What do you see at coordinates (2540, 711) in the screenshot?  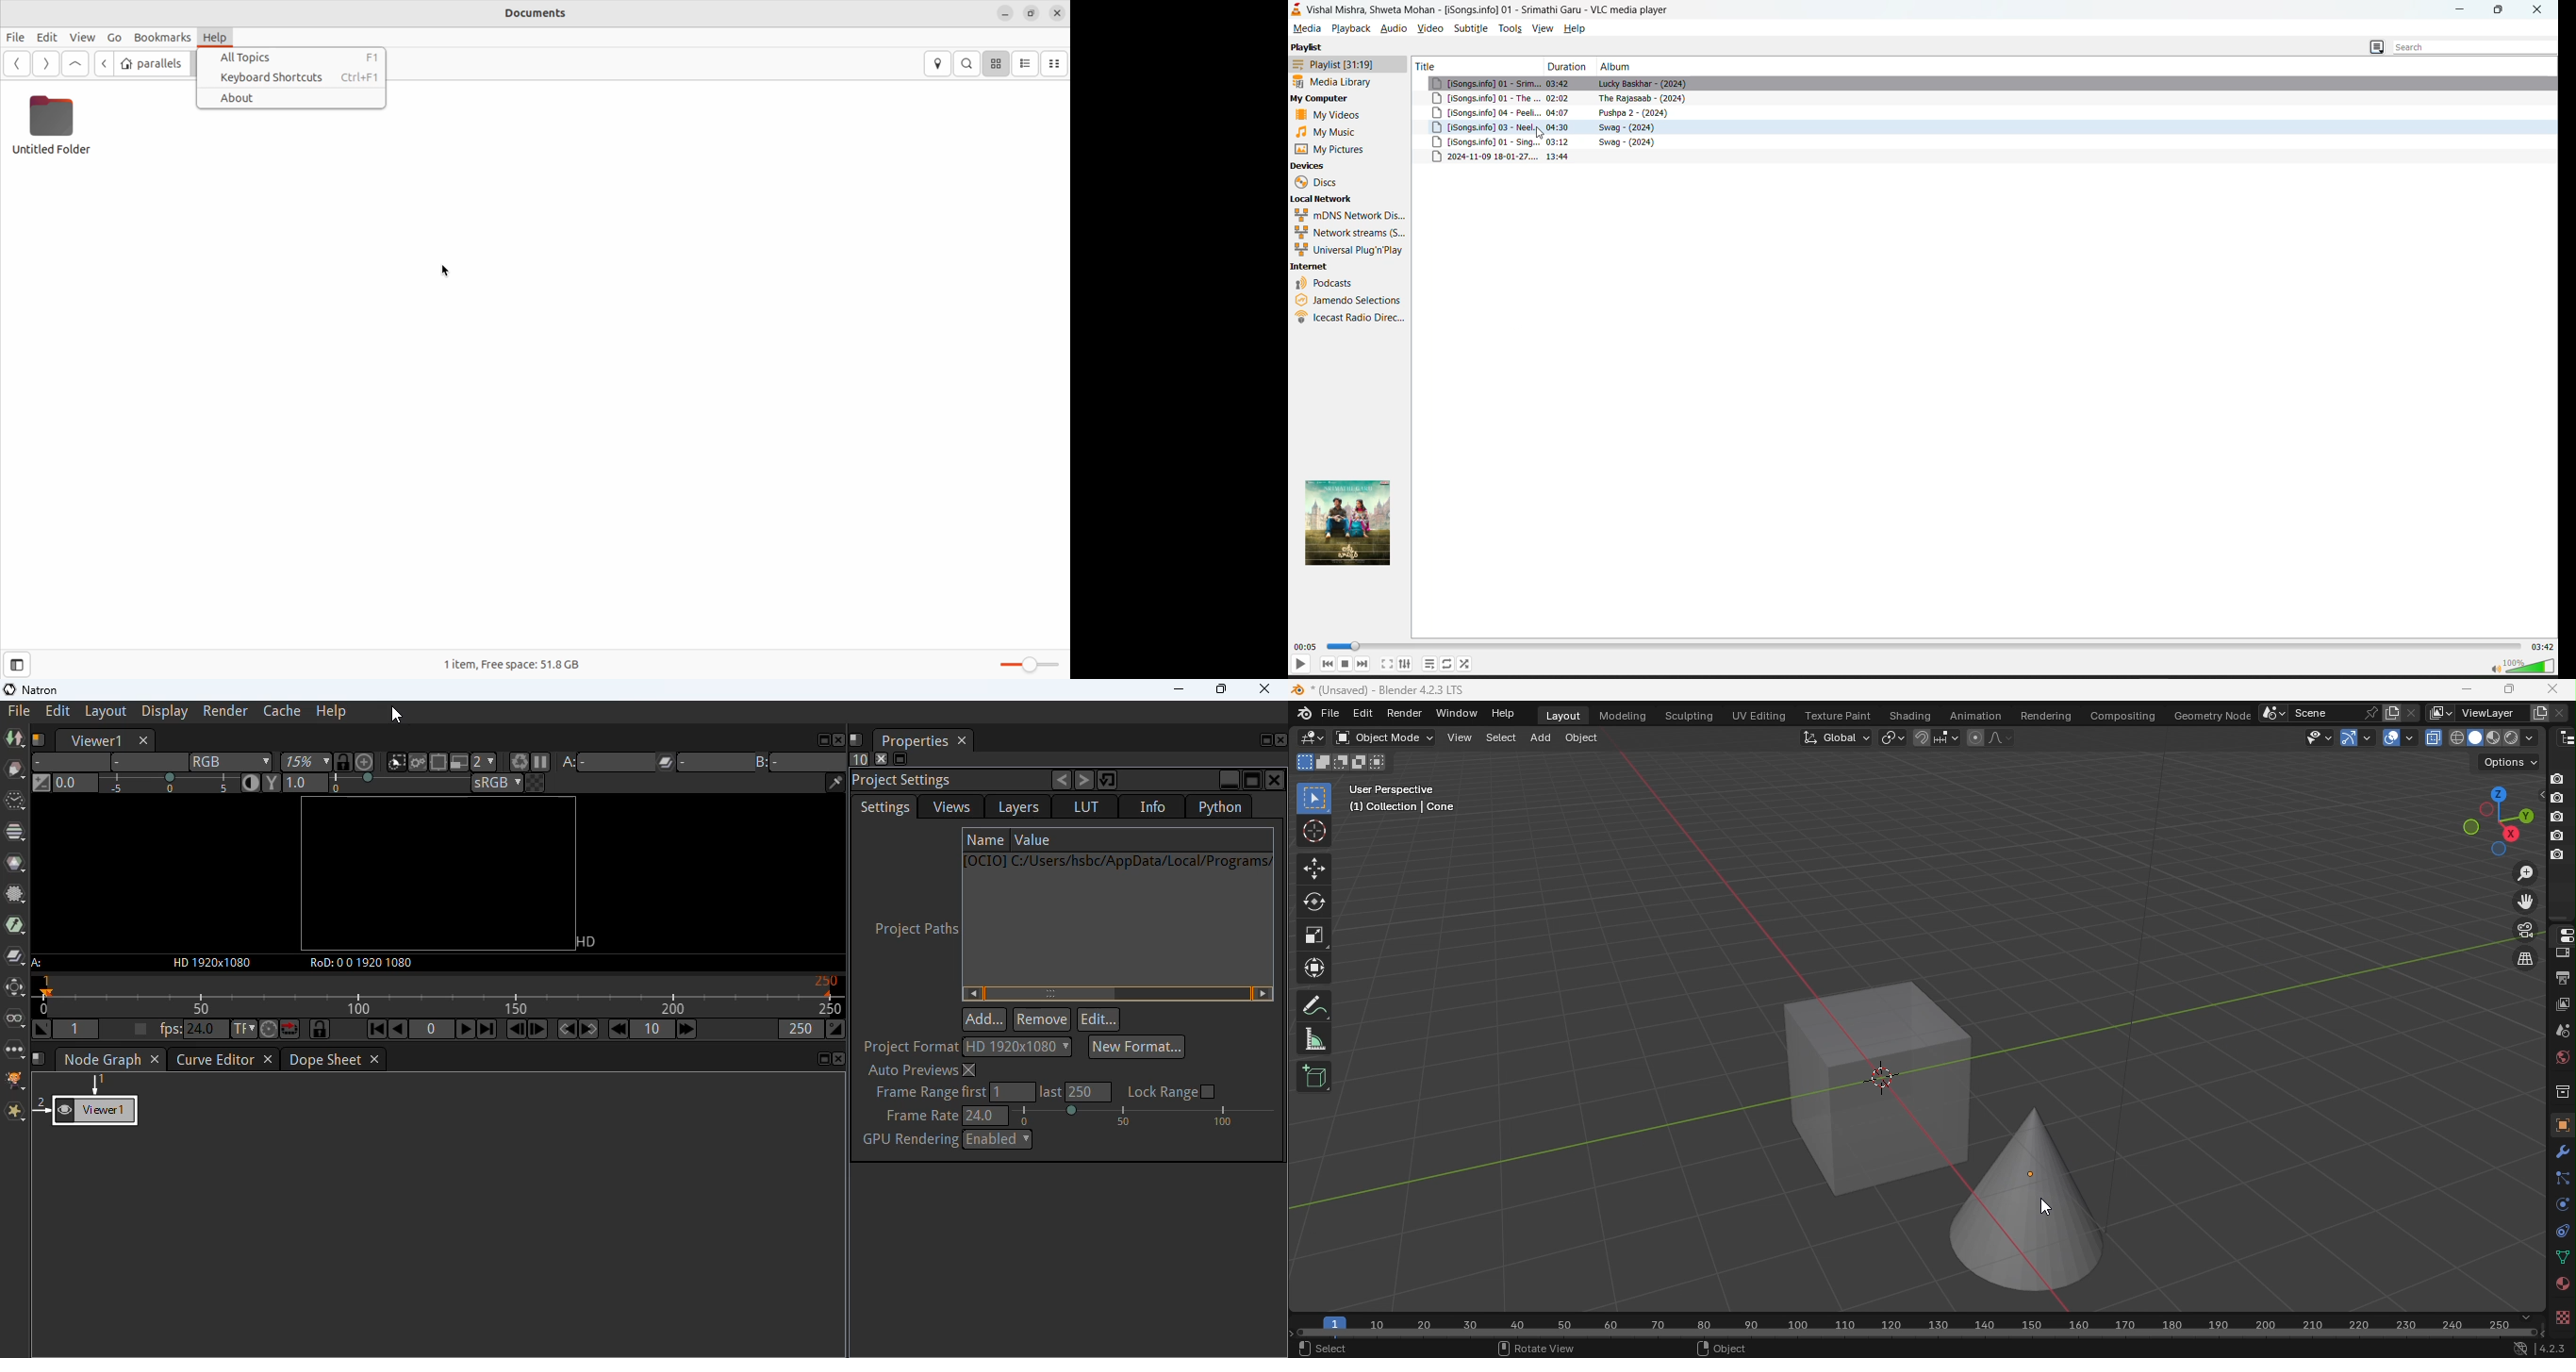 I see `Add view layer` at bounding box center [2540, 711].